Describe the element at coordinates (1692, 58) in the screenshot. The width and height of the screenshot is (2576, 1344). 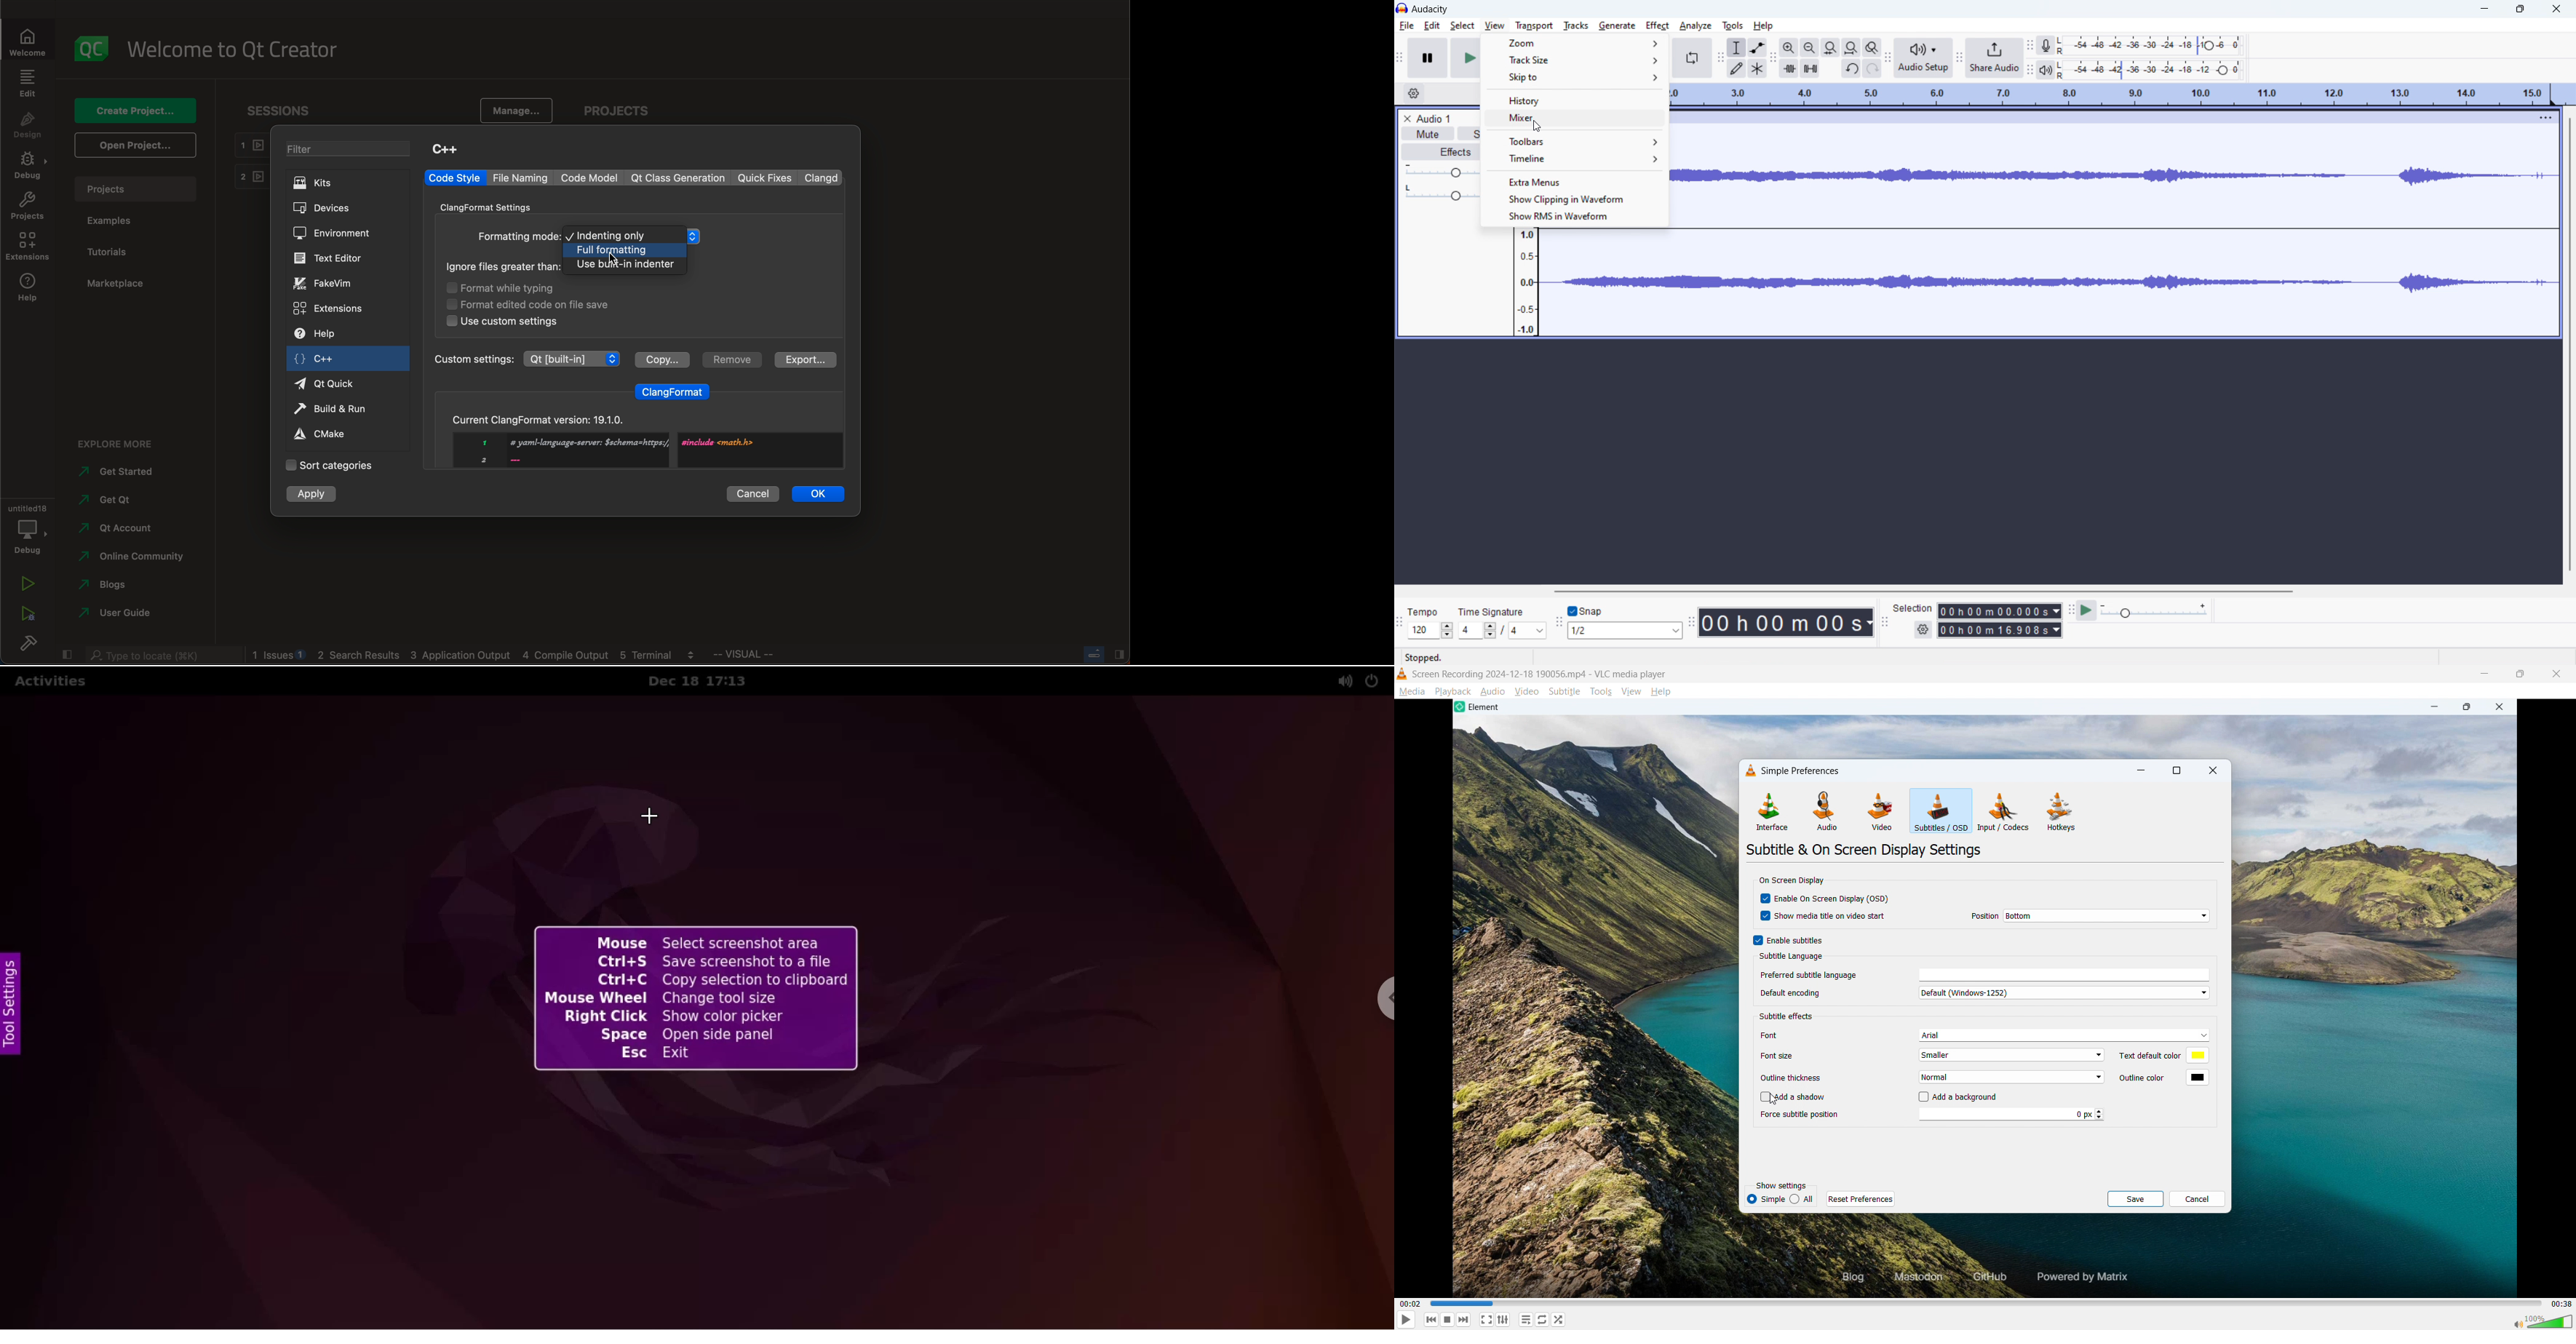
I see `enable looping` at that location.